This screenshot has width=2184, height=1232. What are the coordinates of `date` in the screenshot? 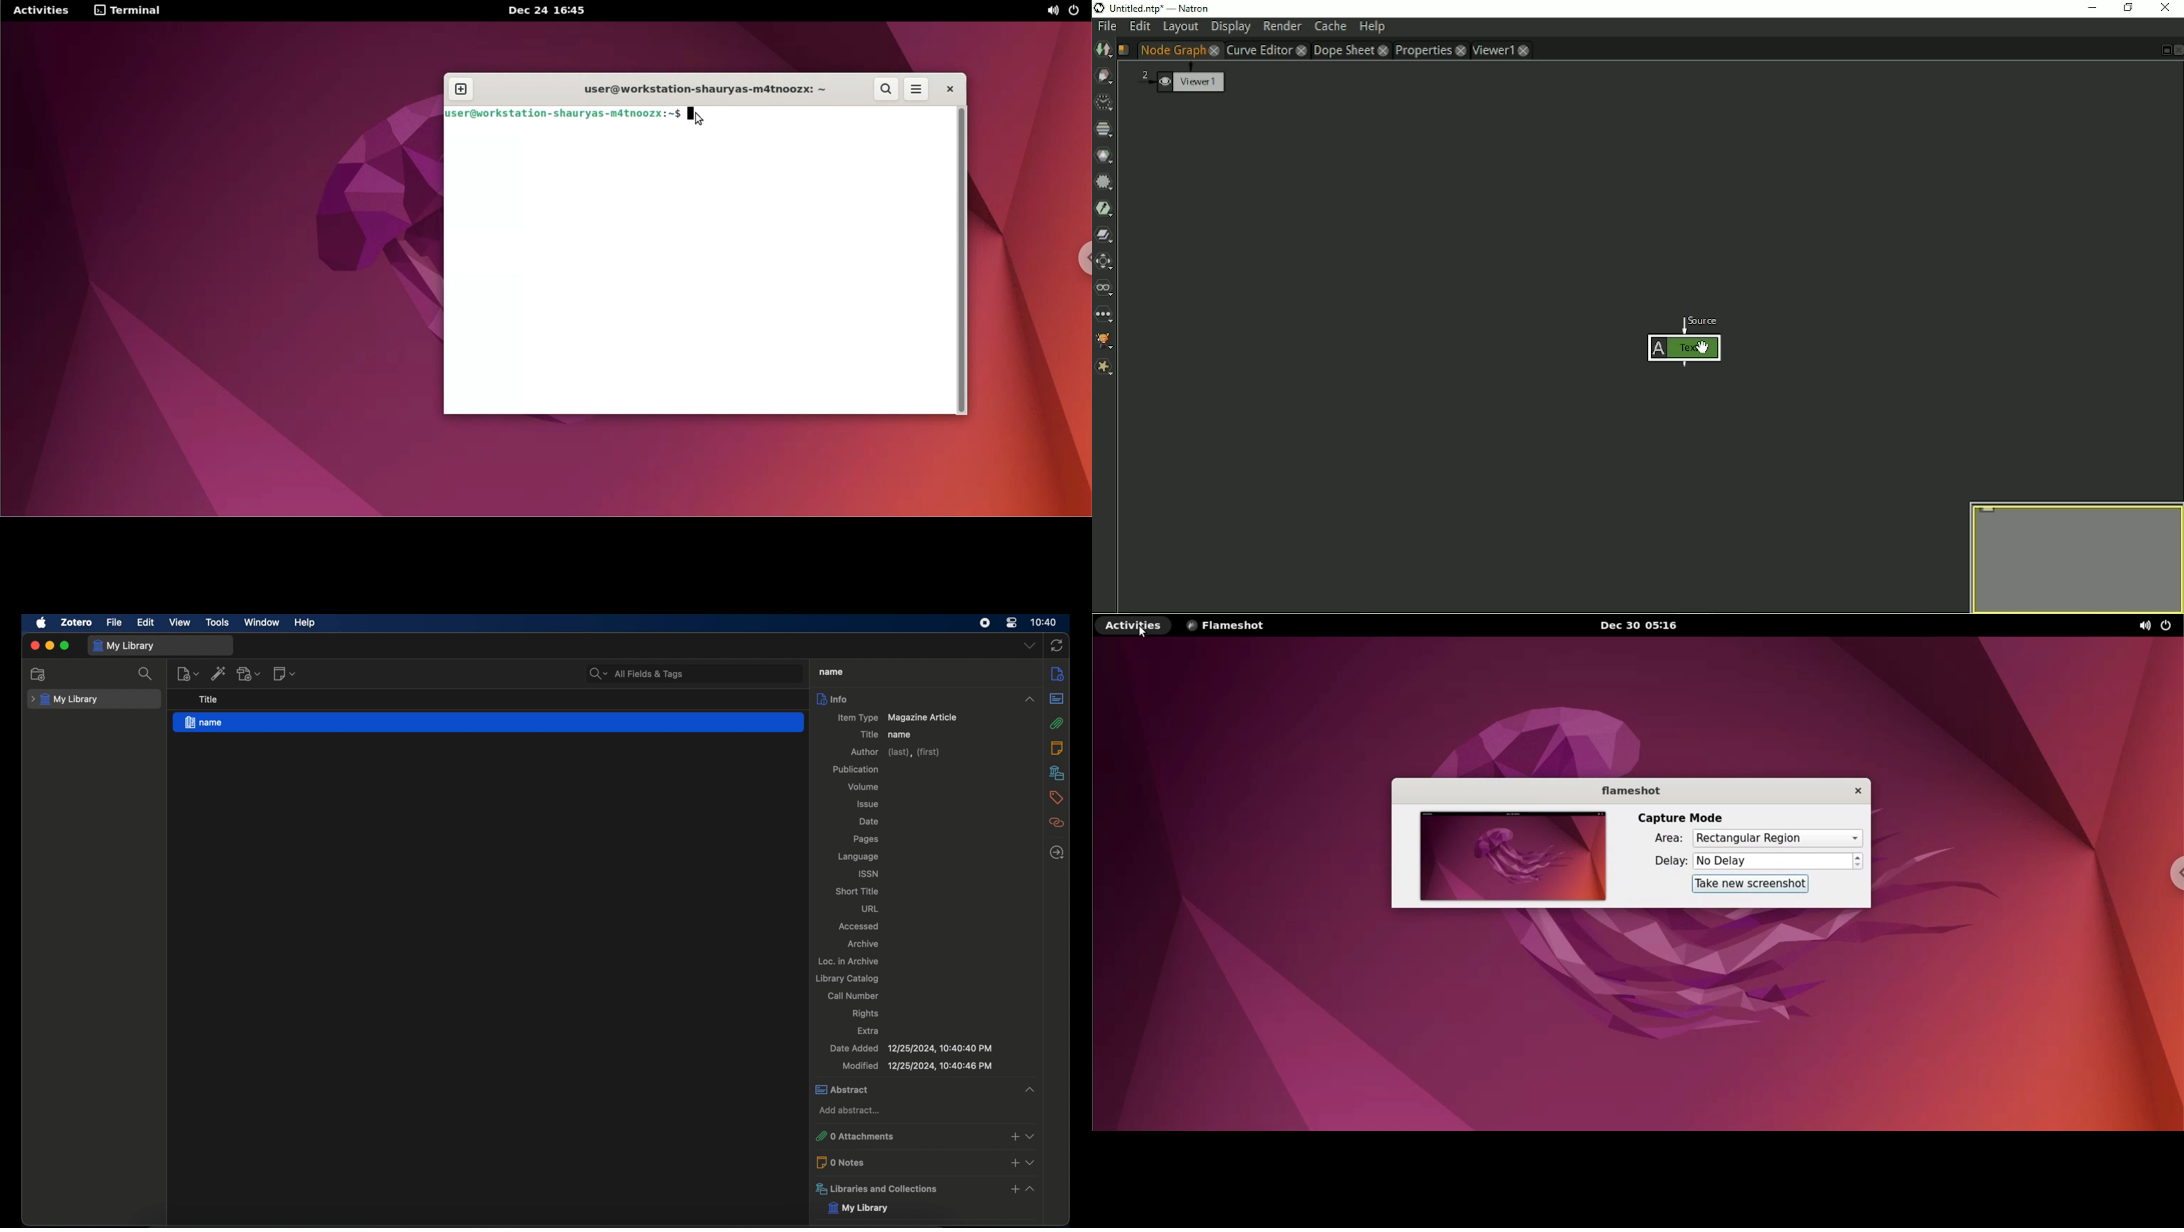 It's located at (871, 822).